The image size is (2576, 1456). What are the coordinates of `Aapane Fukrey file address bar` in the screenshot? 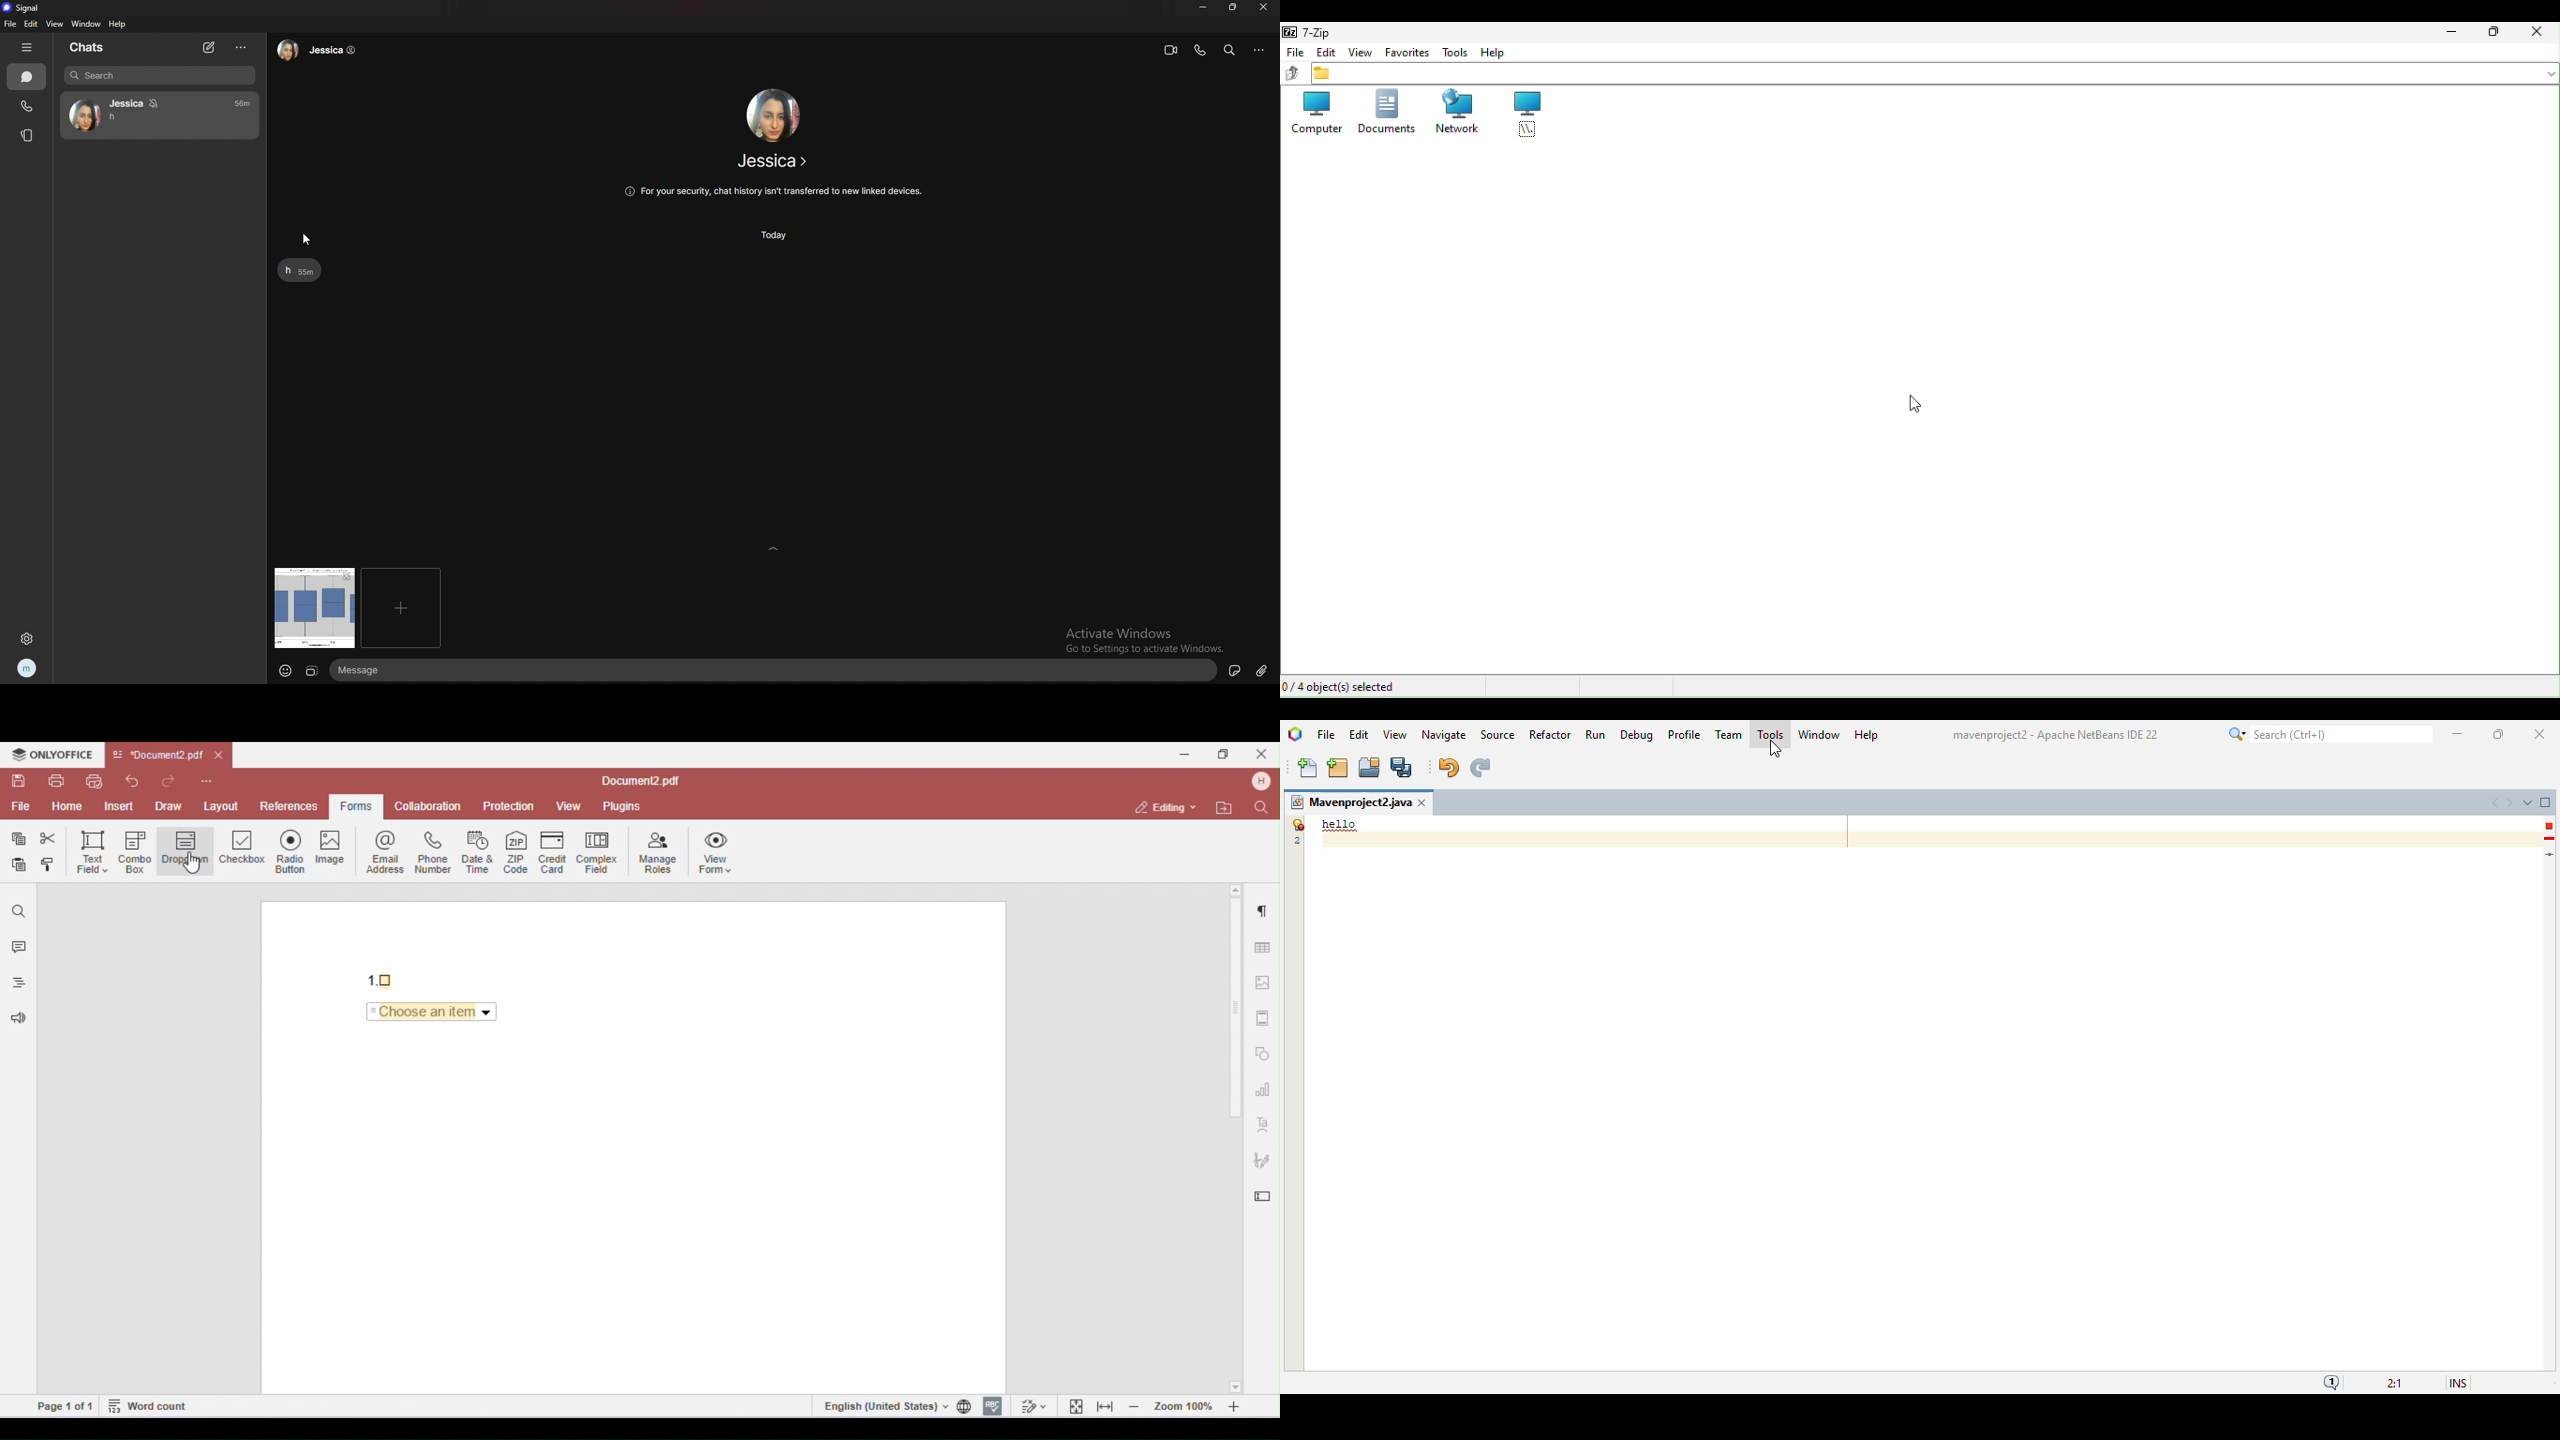 It's located at (1935, 75).